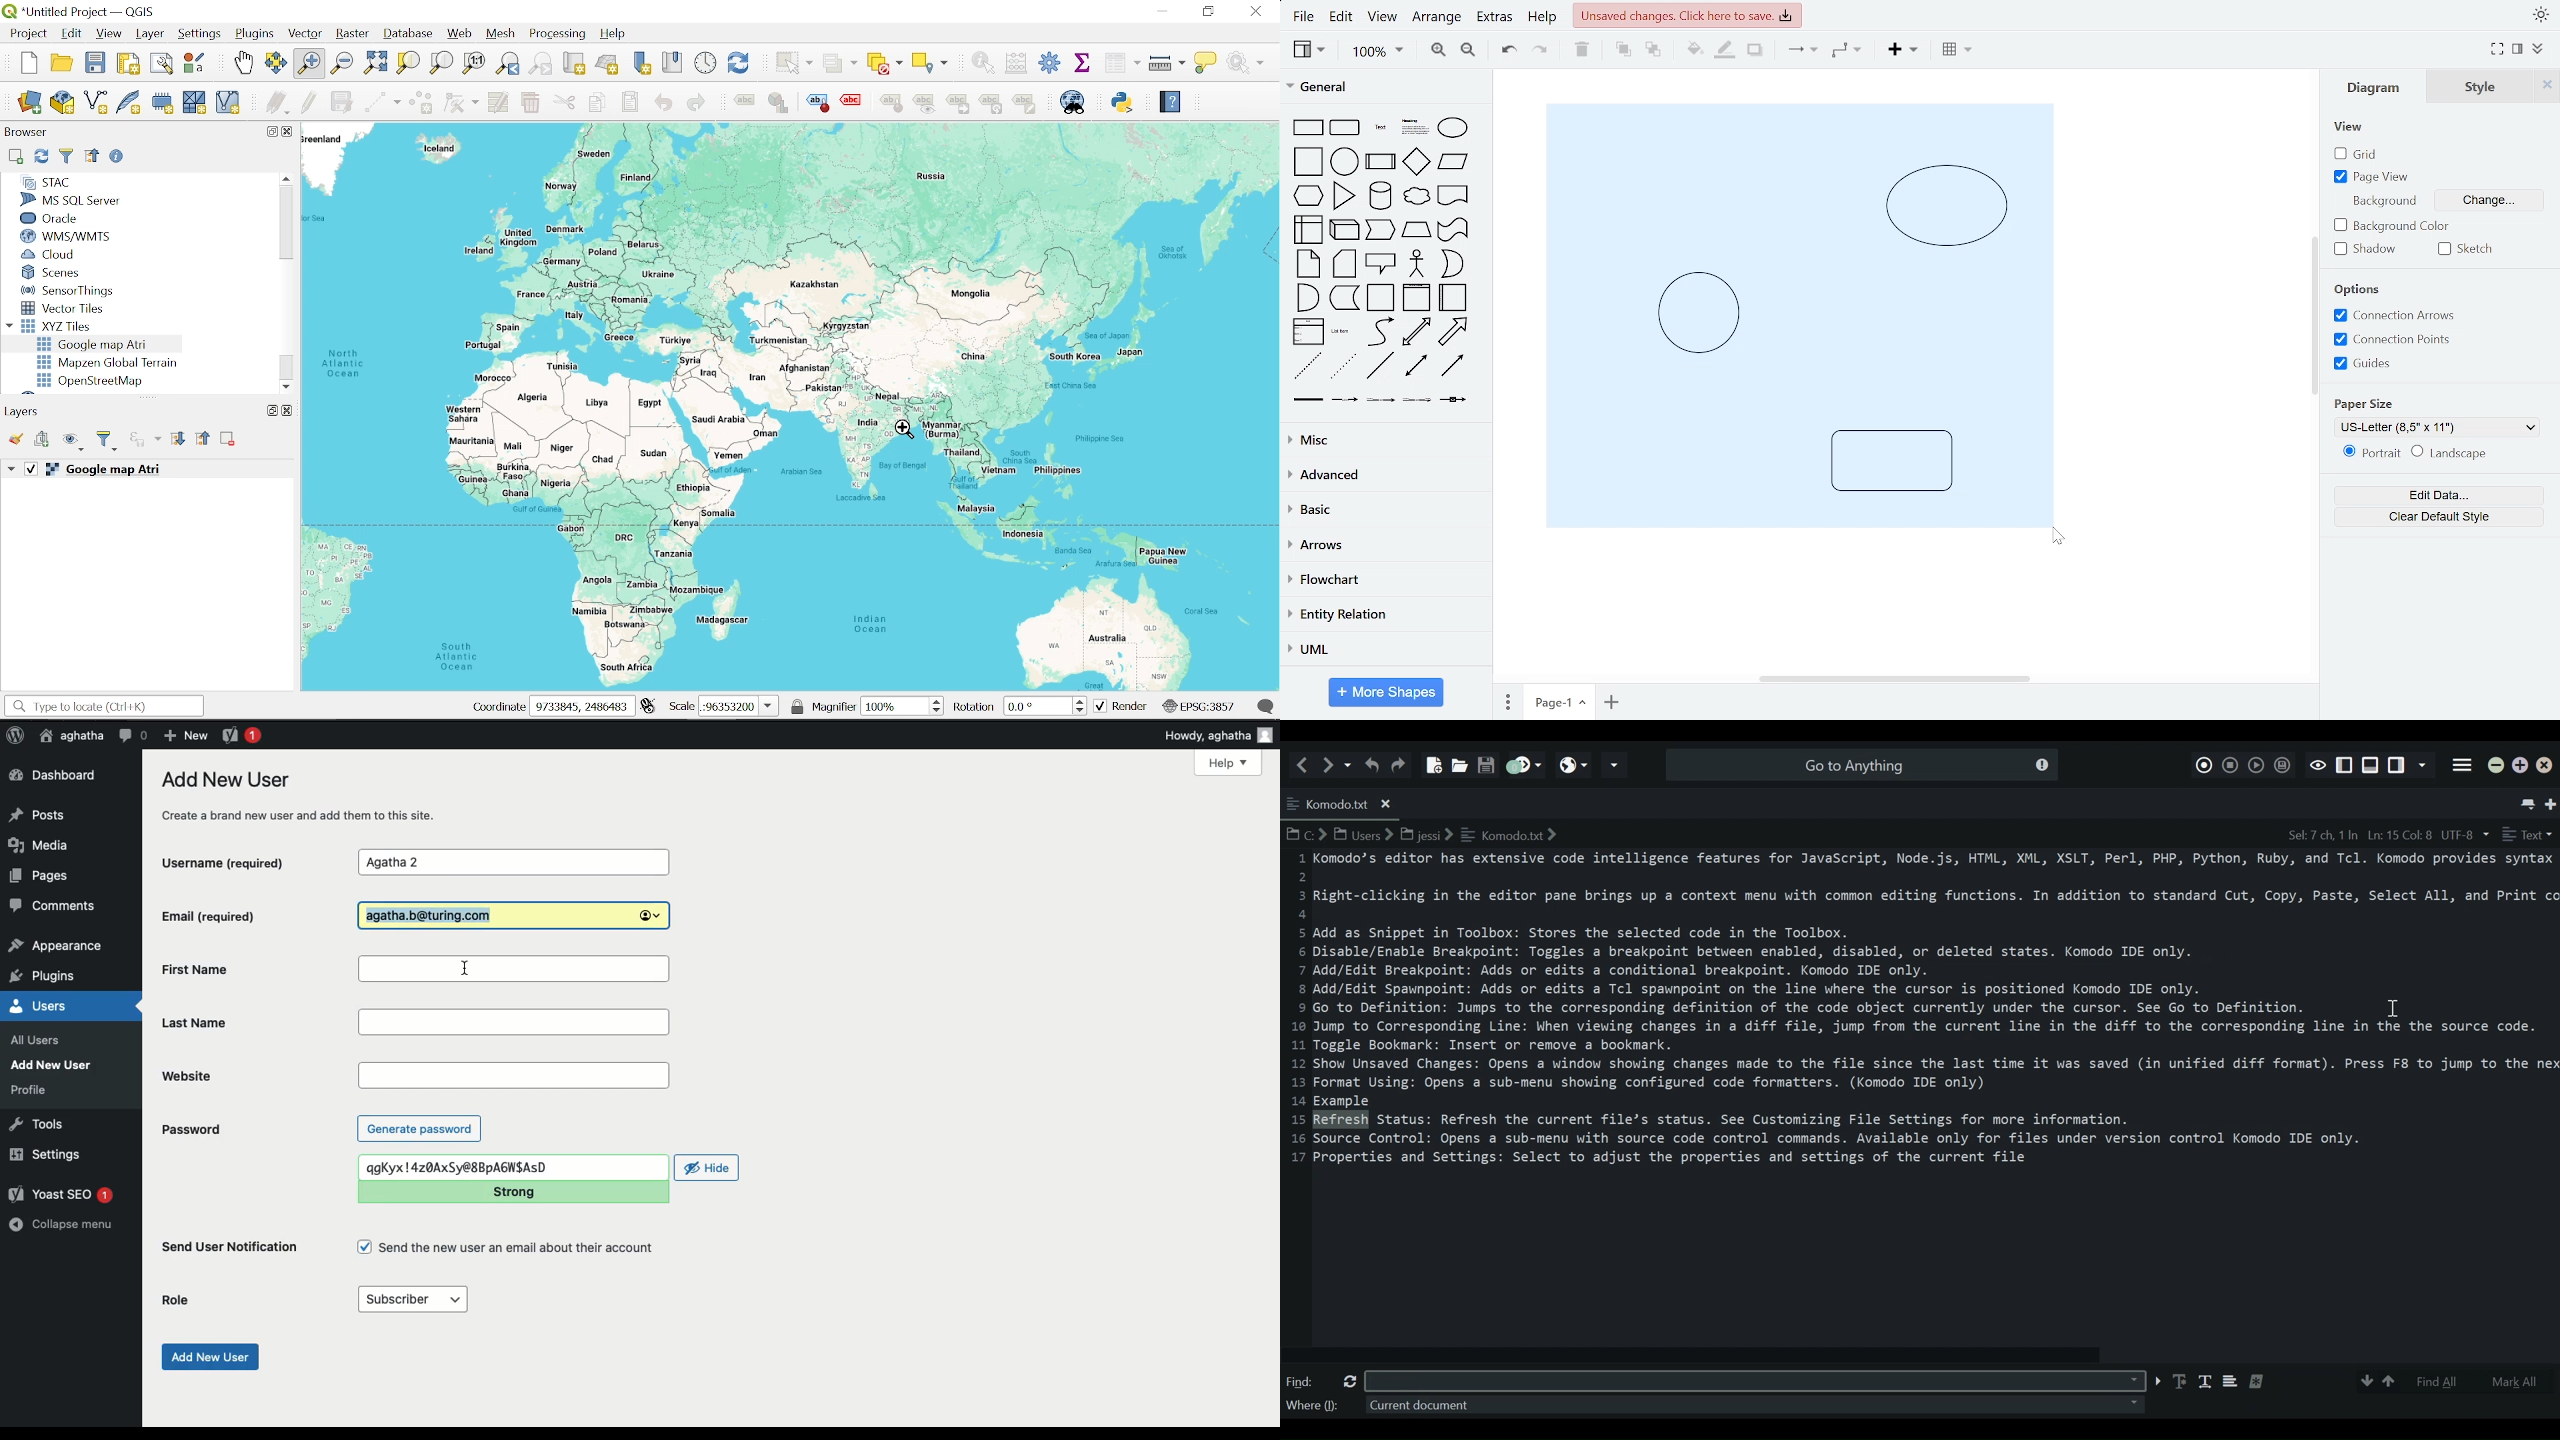 The height and width of the screenshot is (1456, 2576). I want to click on Scale, so click(739, 707).